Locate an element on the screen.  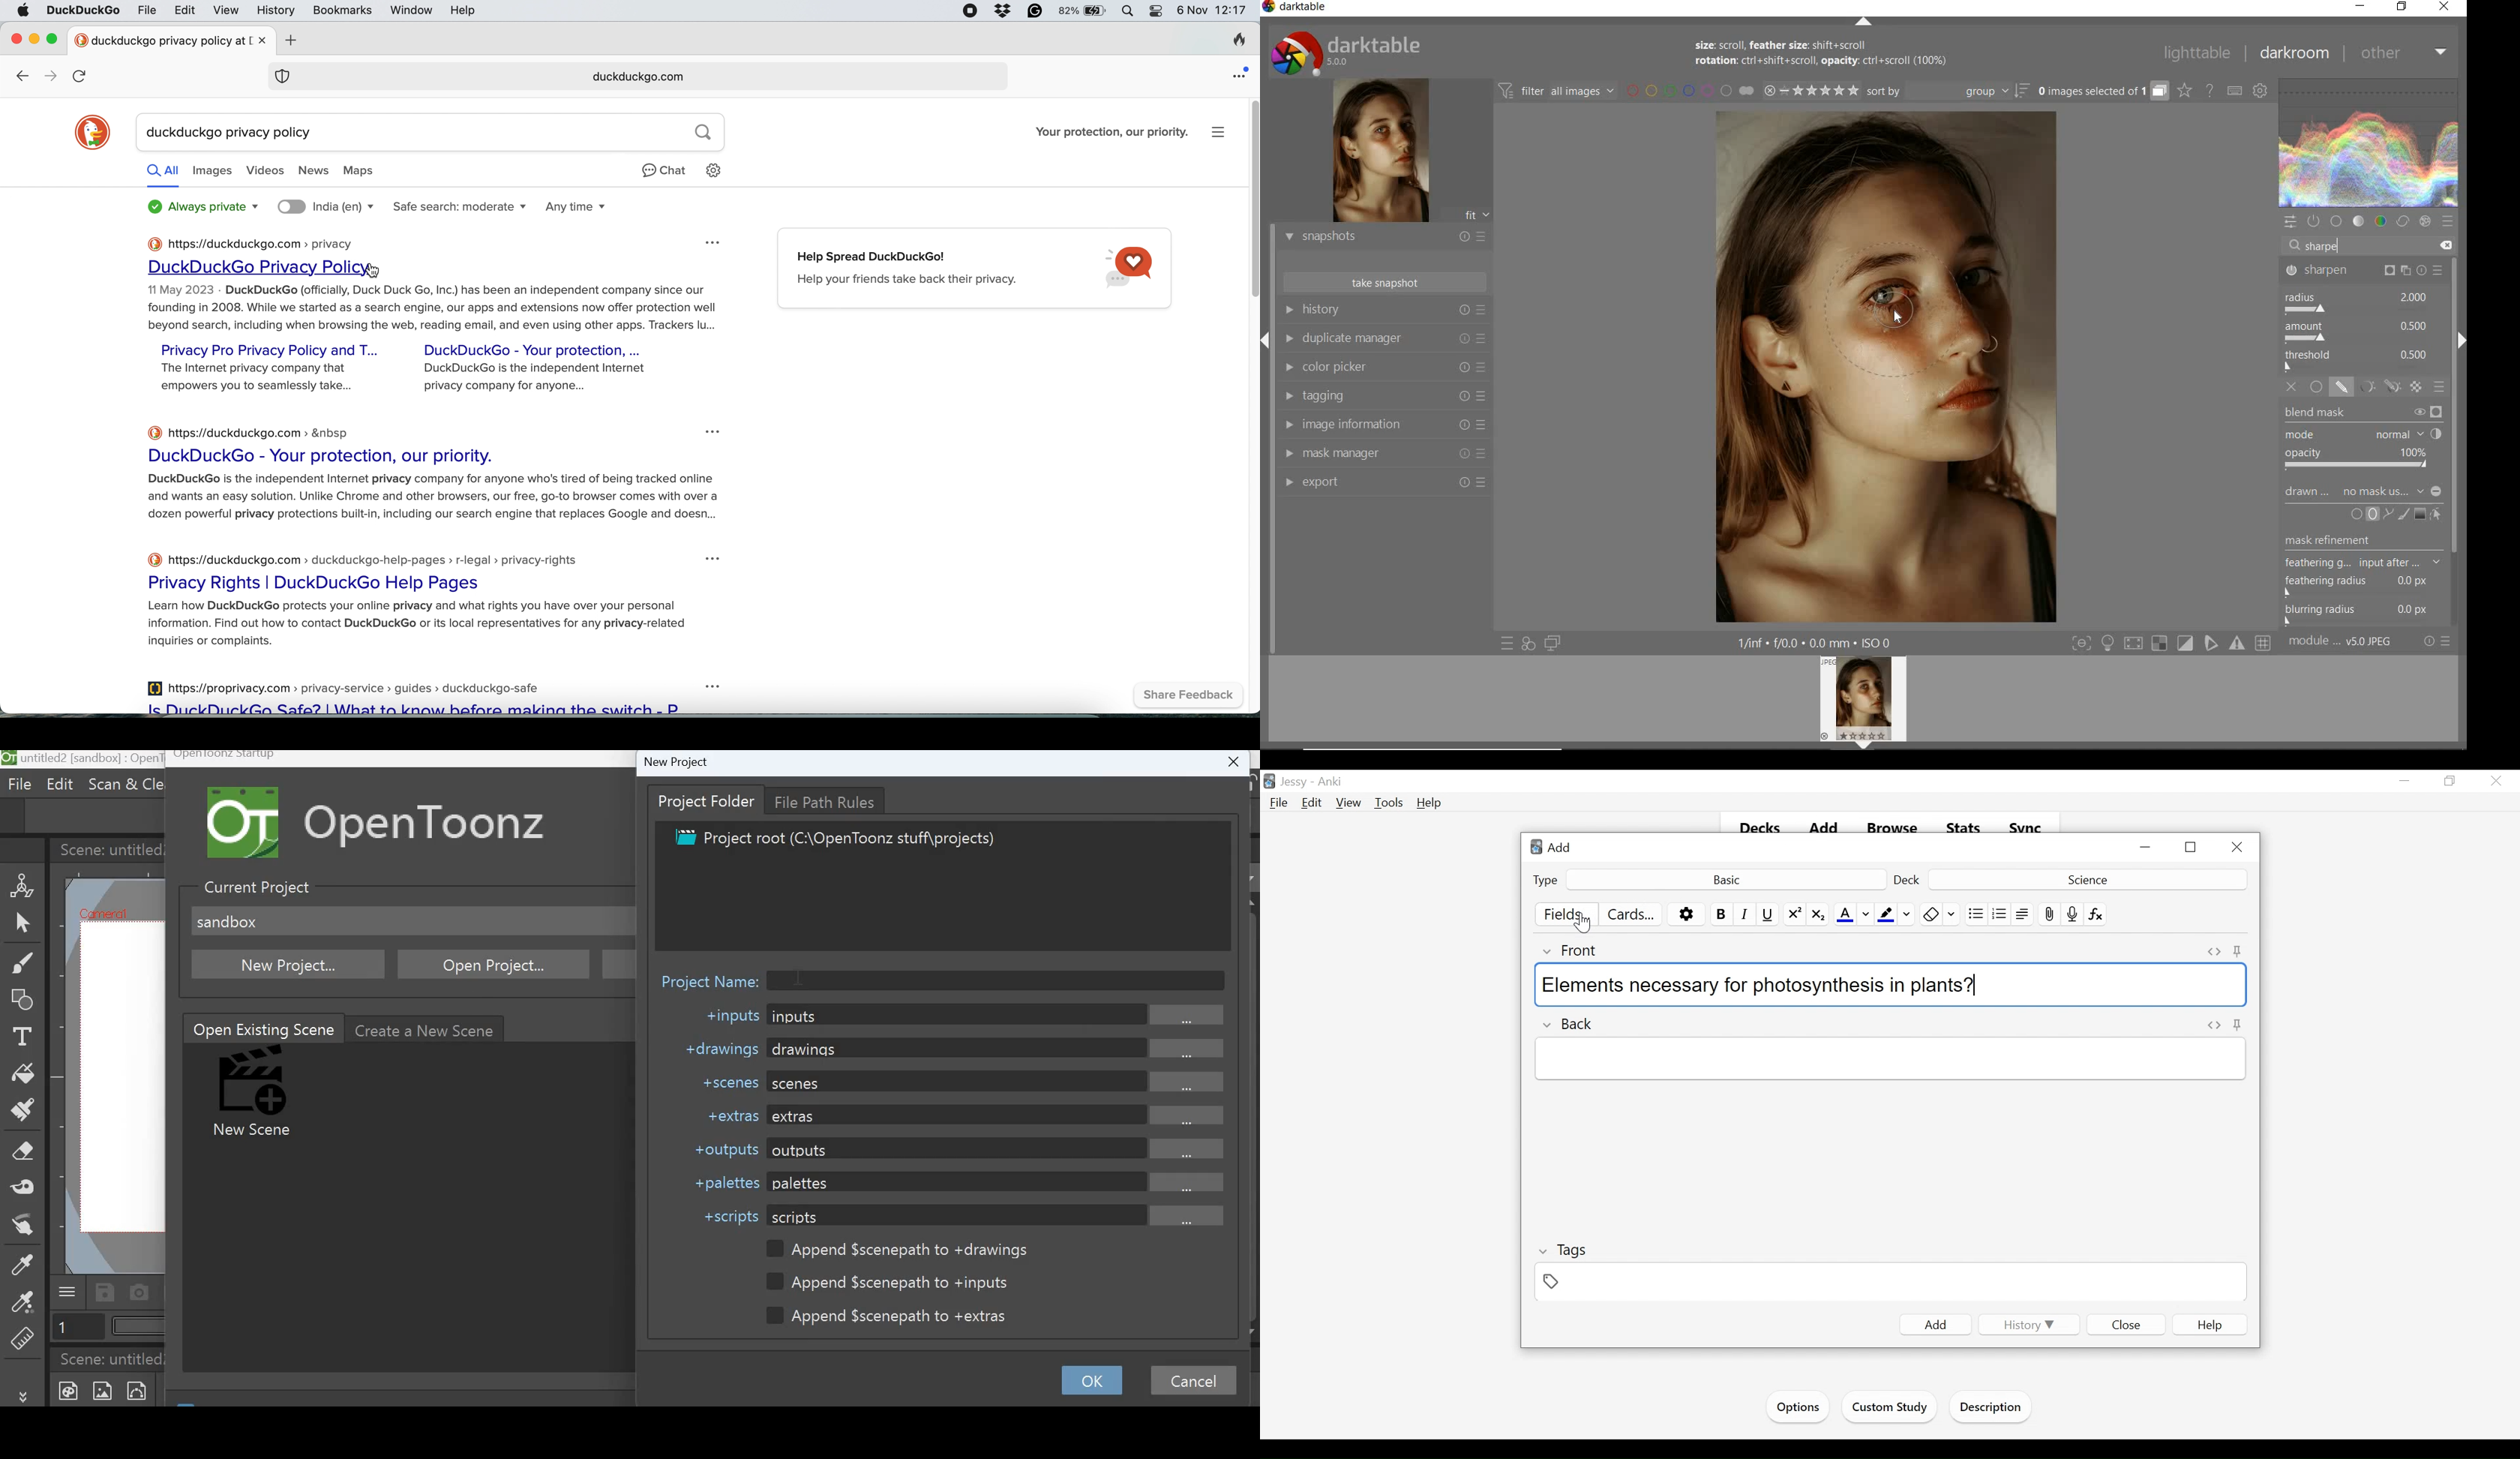
Unordered list is located at coordinates (1975, 914).